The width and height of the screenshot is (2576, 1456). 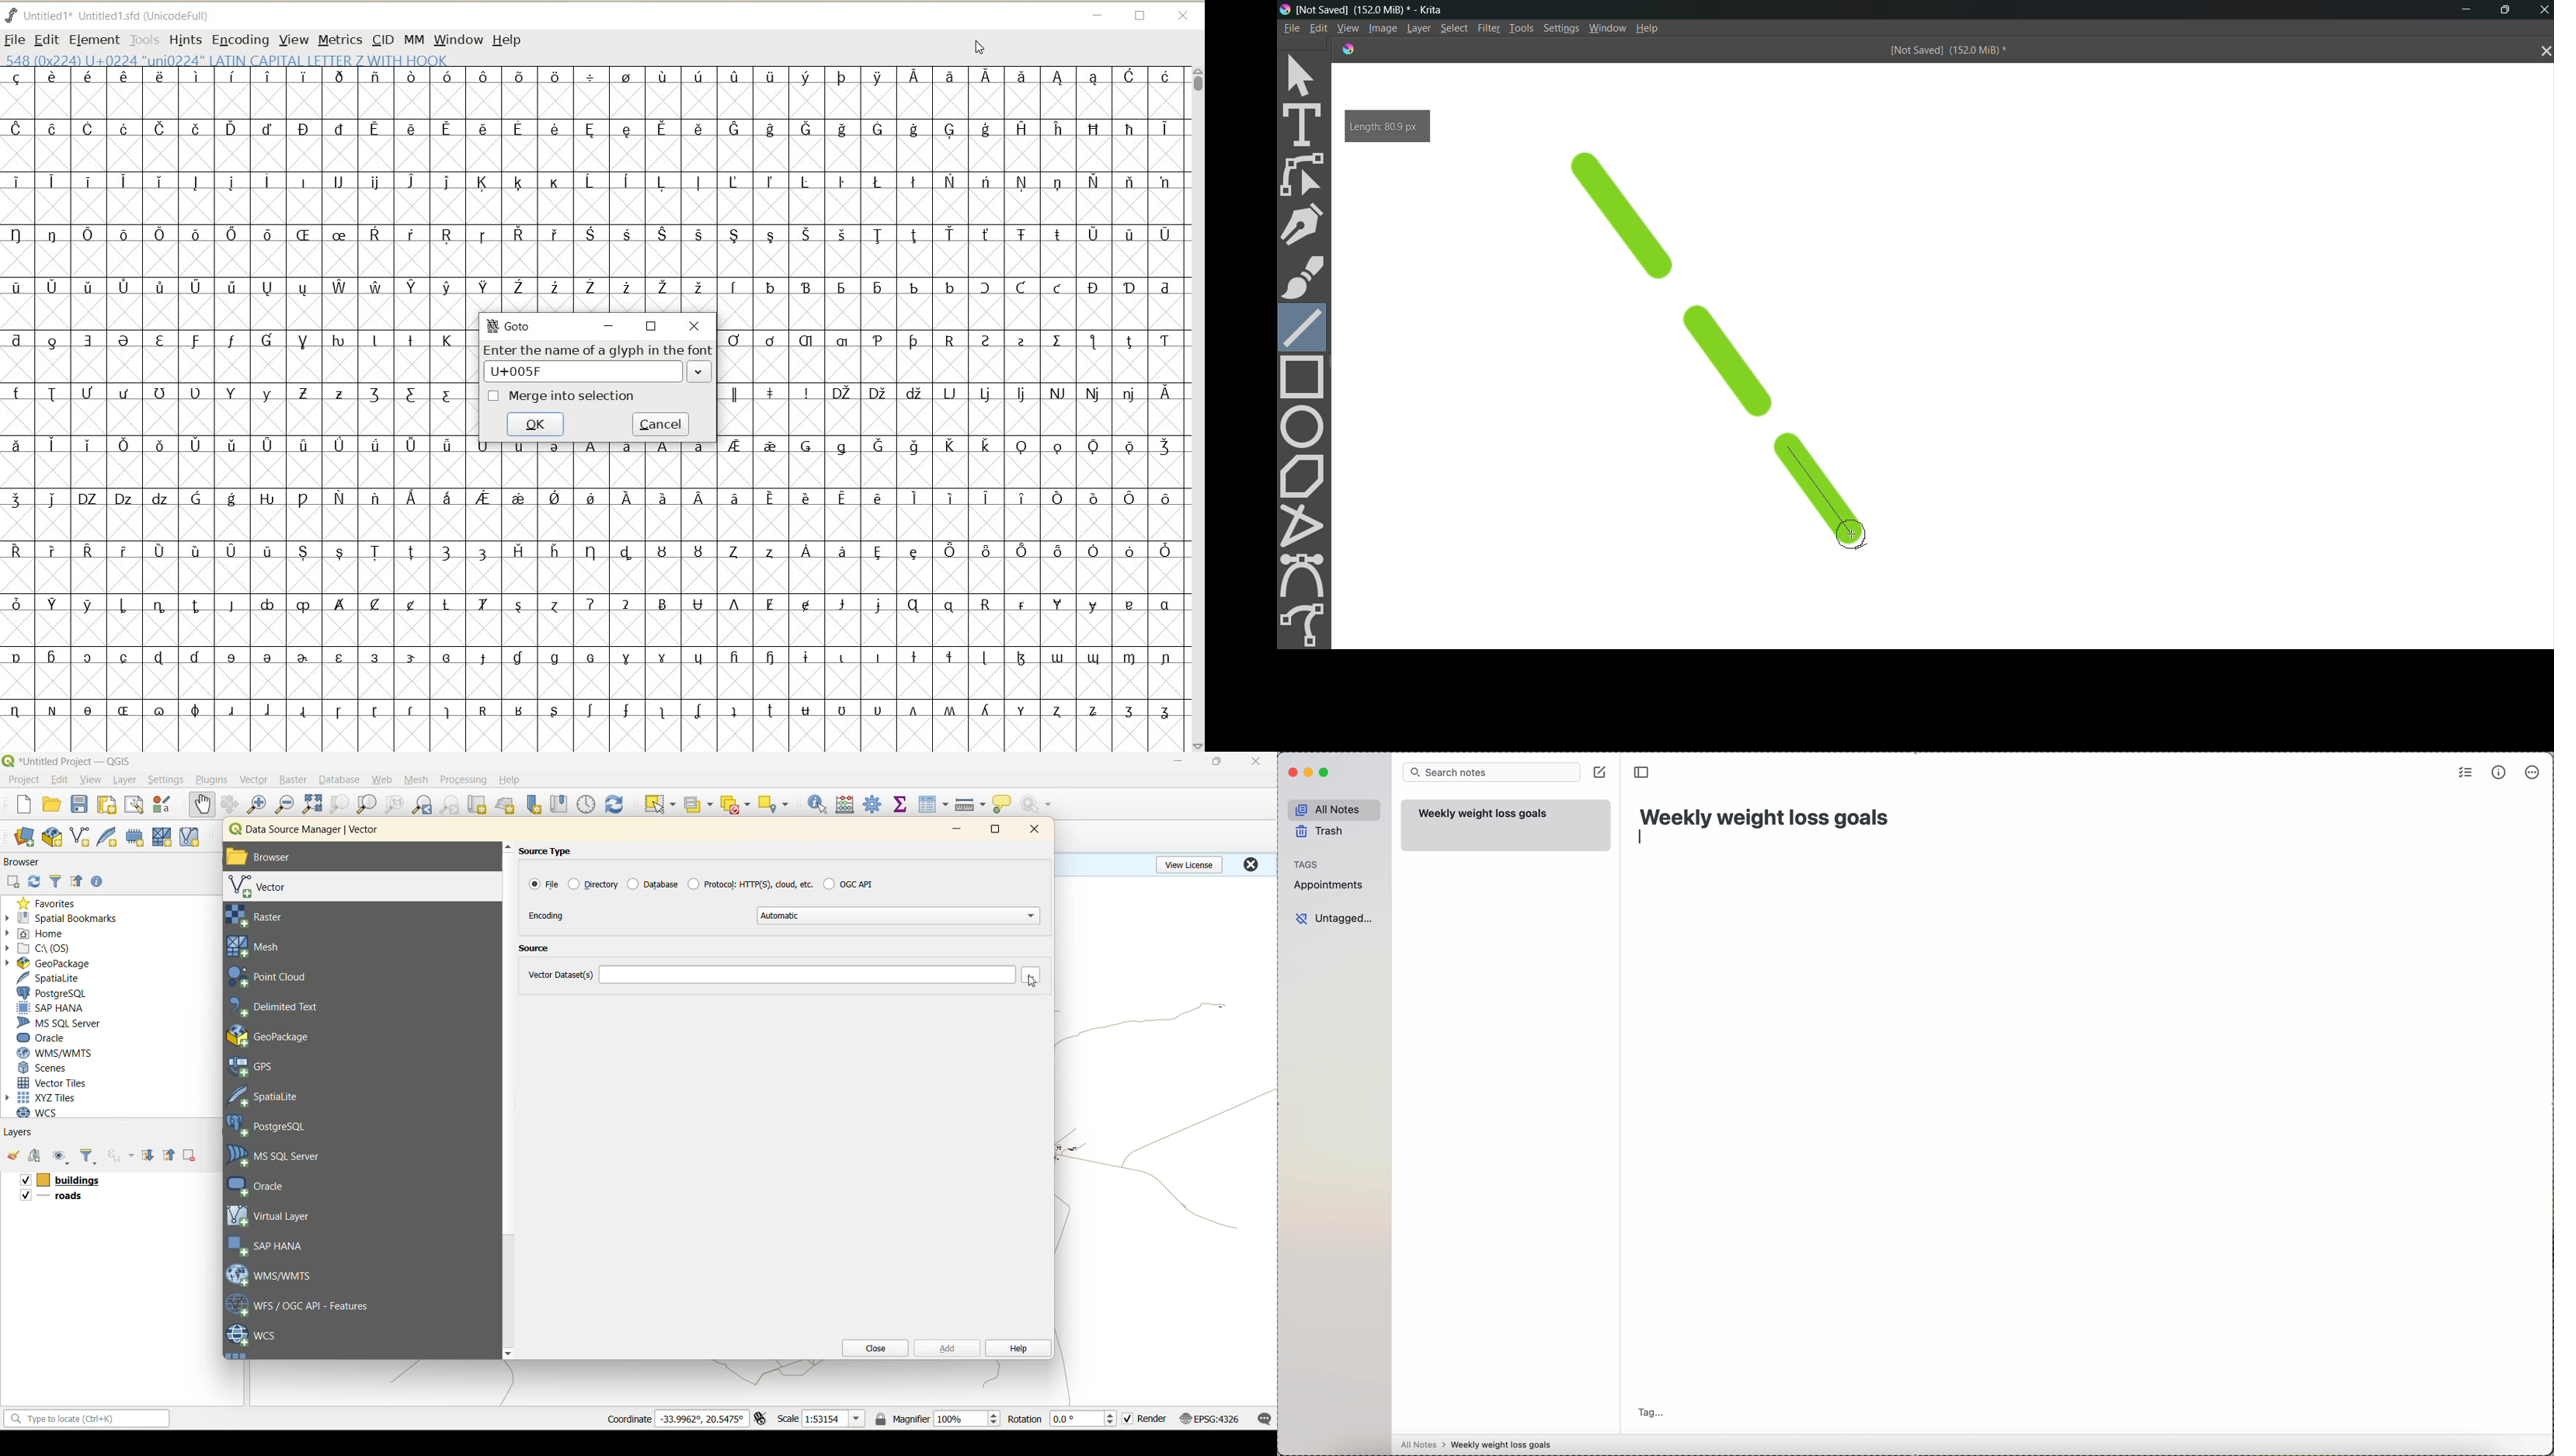 I want to click on Layer, so click(x=1416, y=29).